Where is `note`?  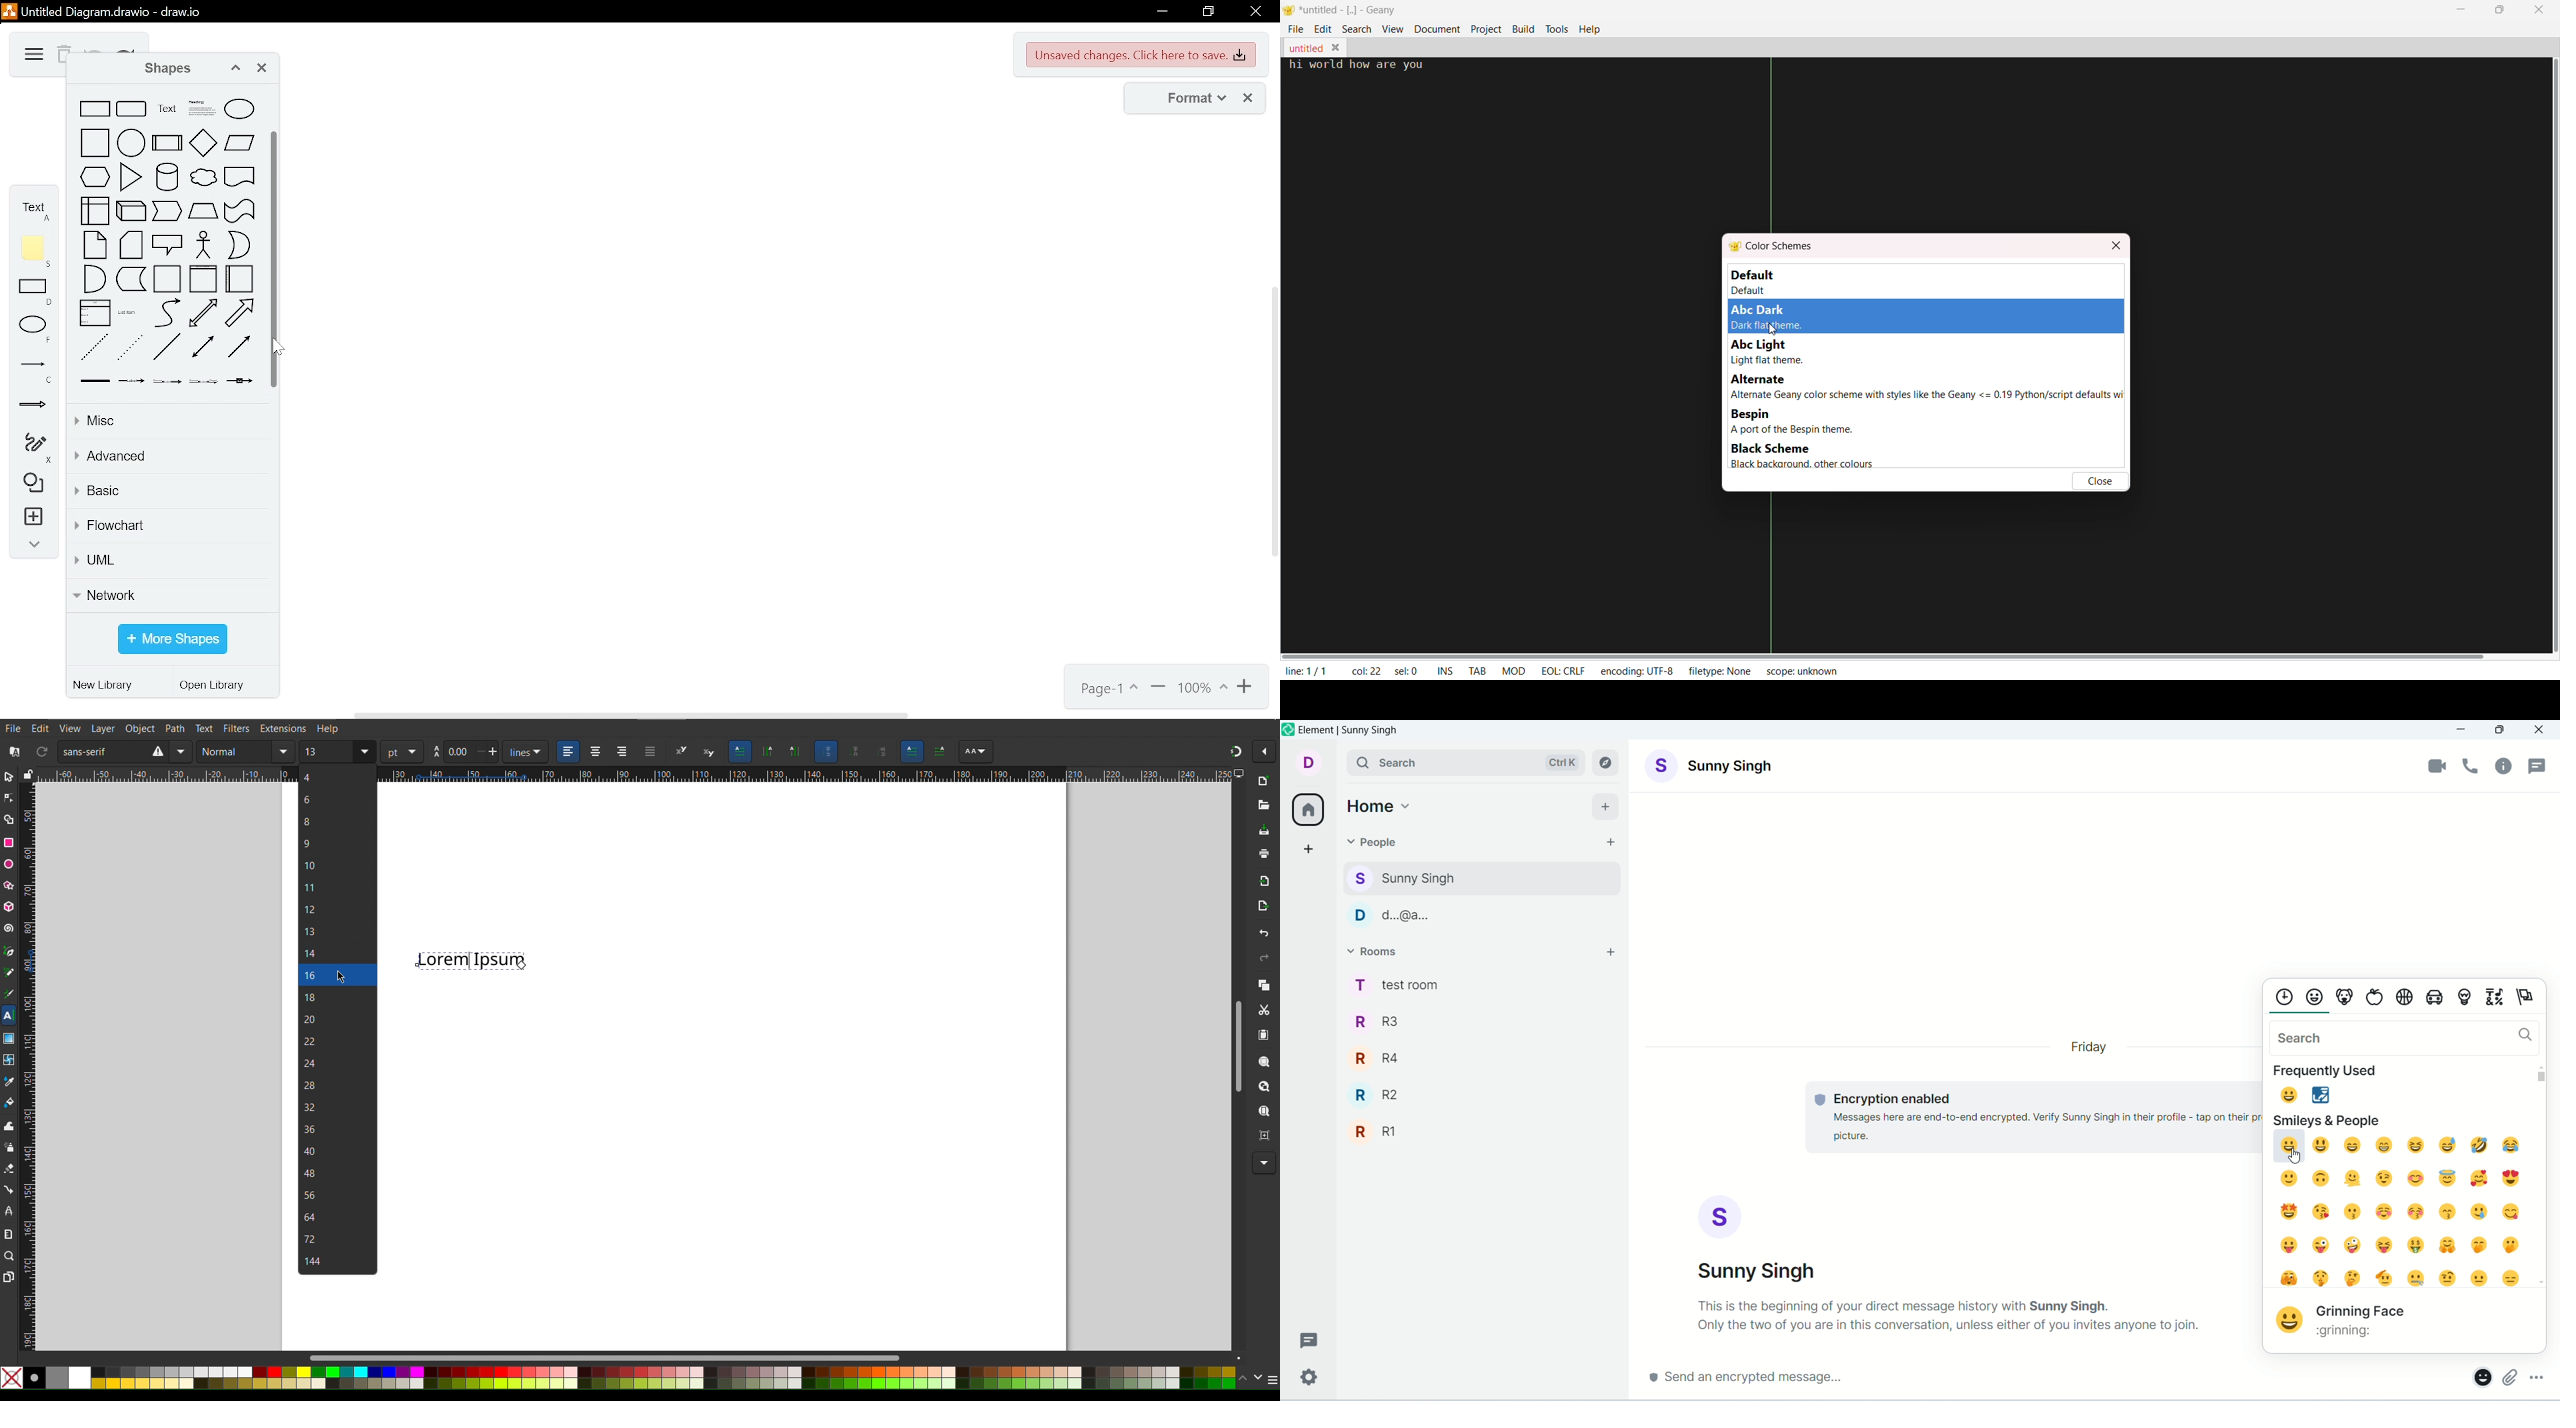 note is located at coordinates (94, 245).